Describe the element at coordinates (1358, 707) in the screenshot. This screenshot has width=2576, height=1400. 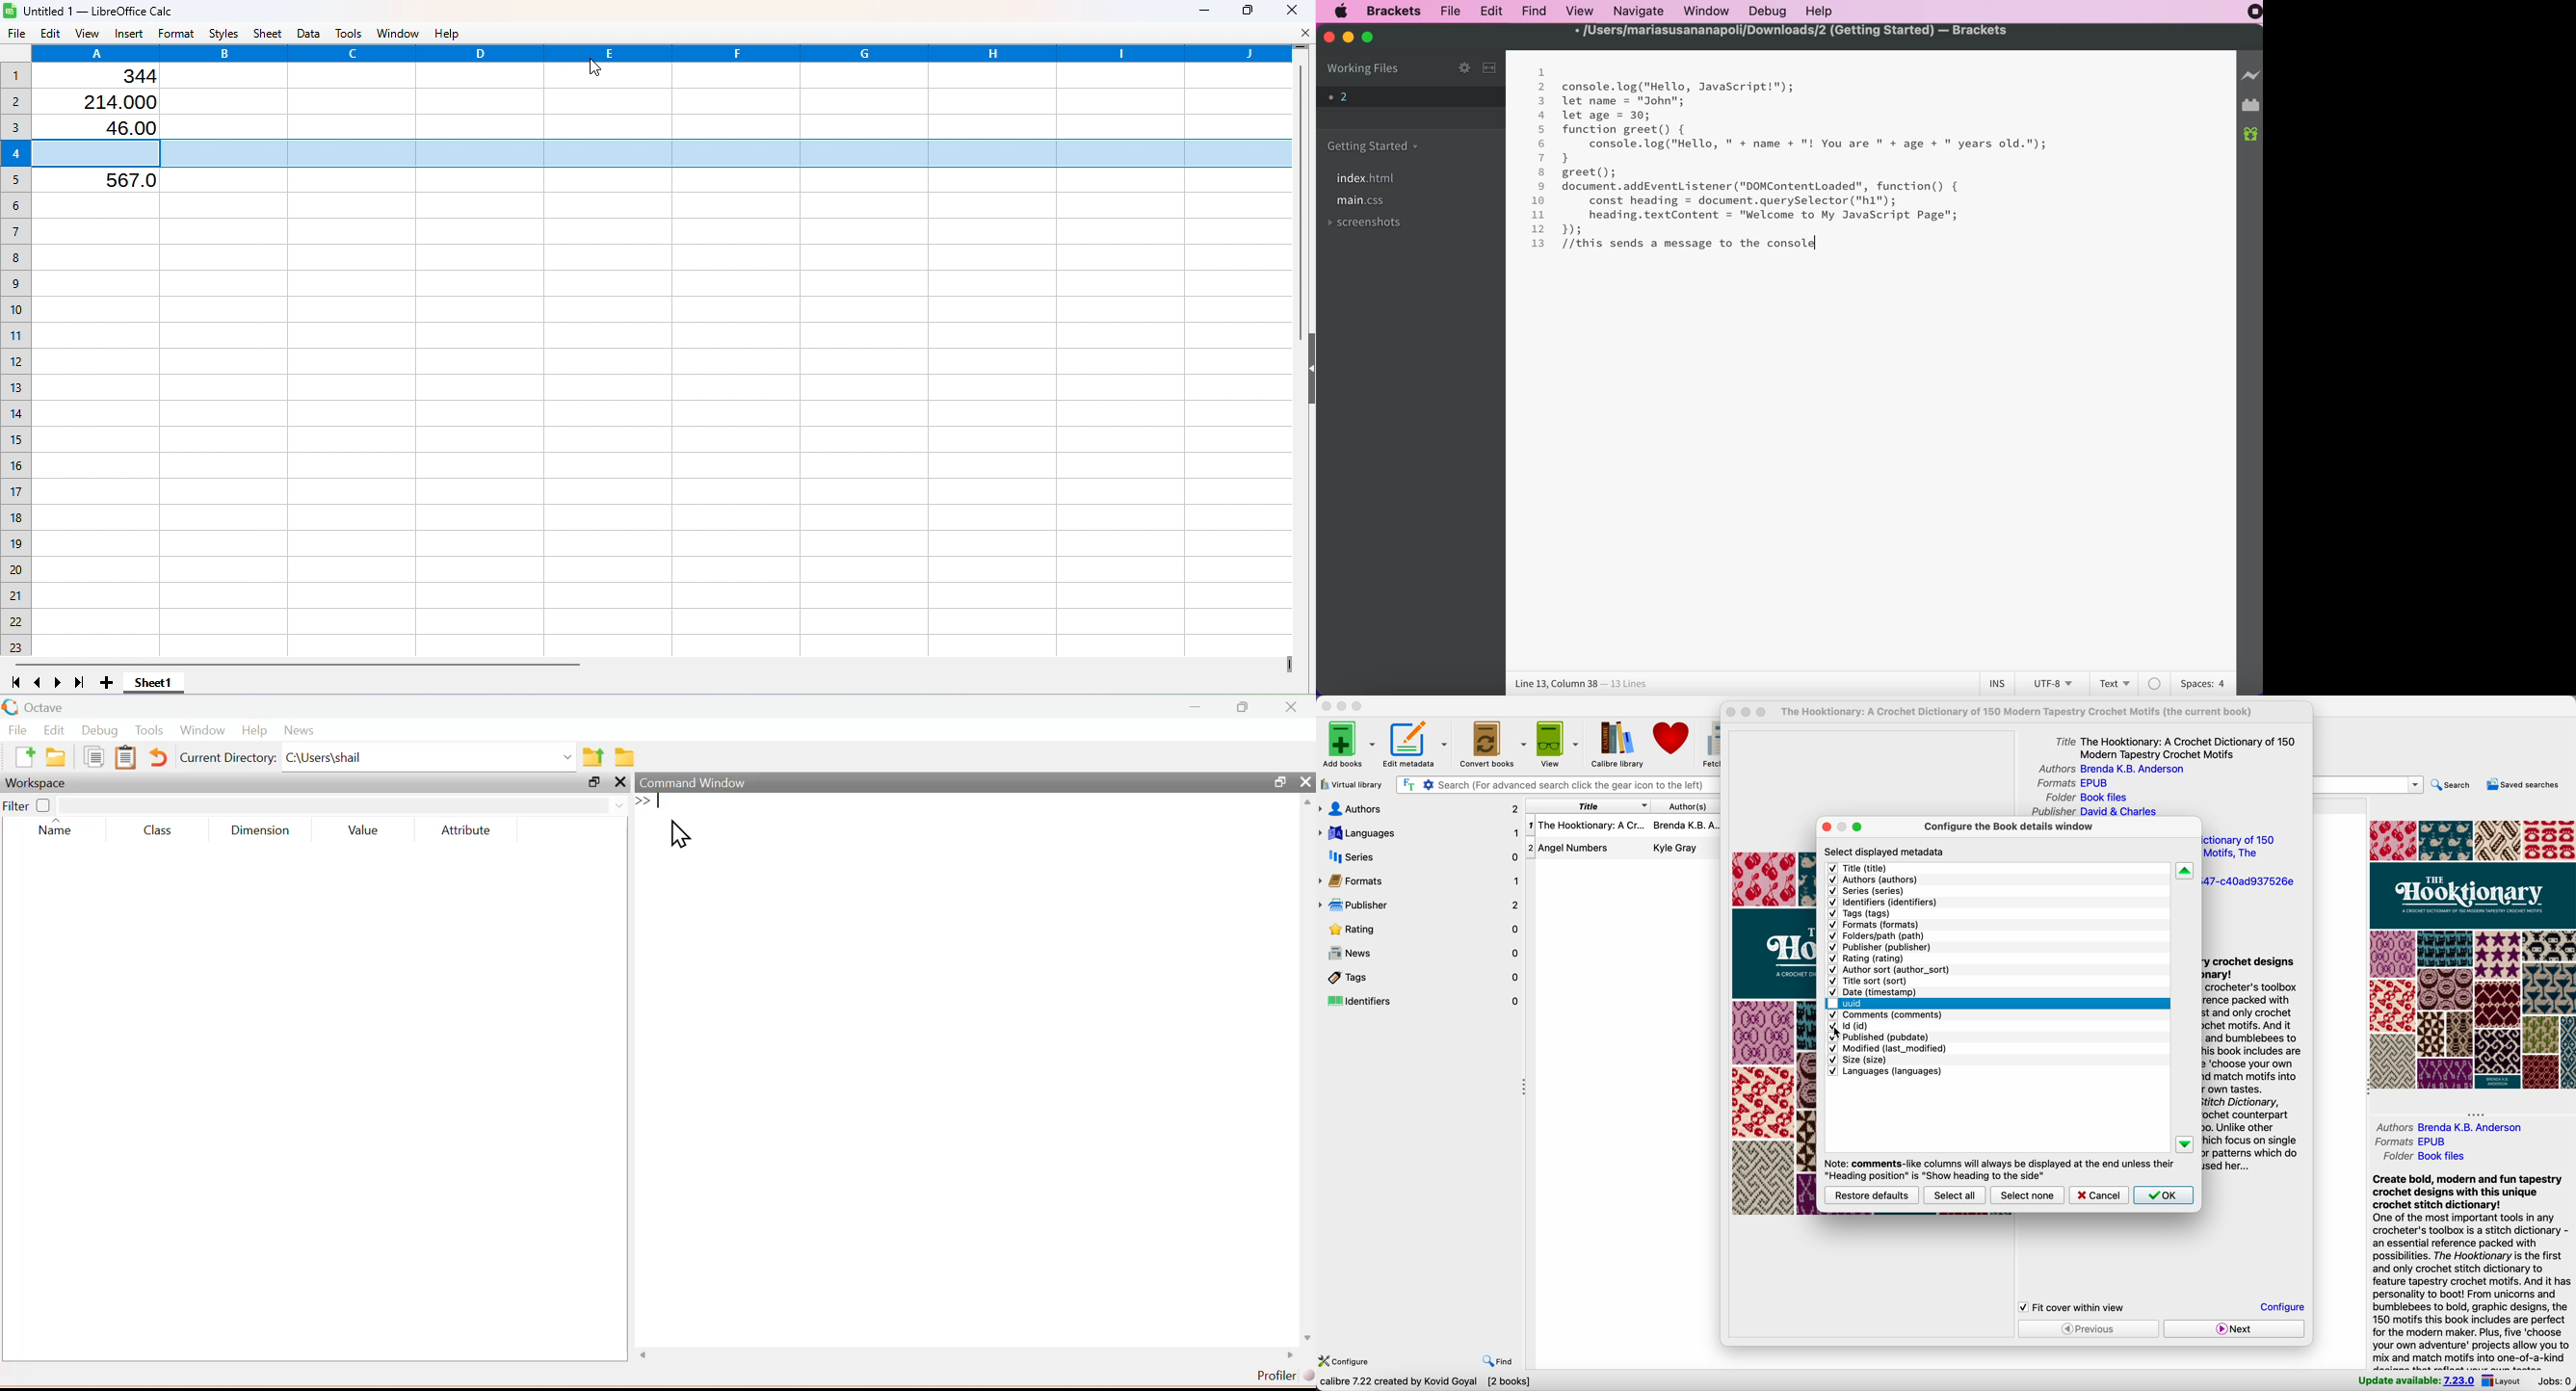
I see `maximize` at that location.